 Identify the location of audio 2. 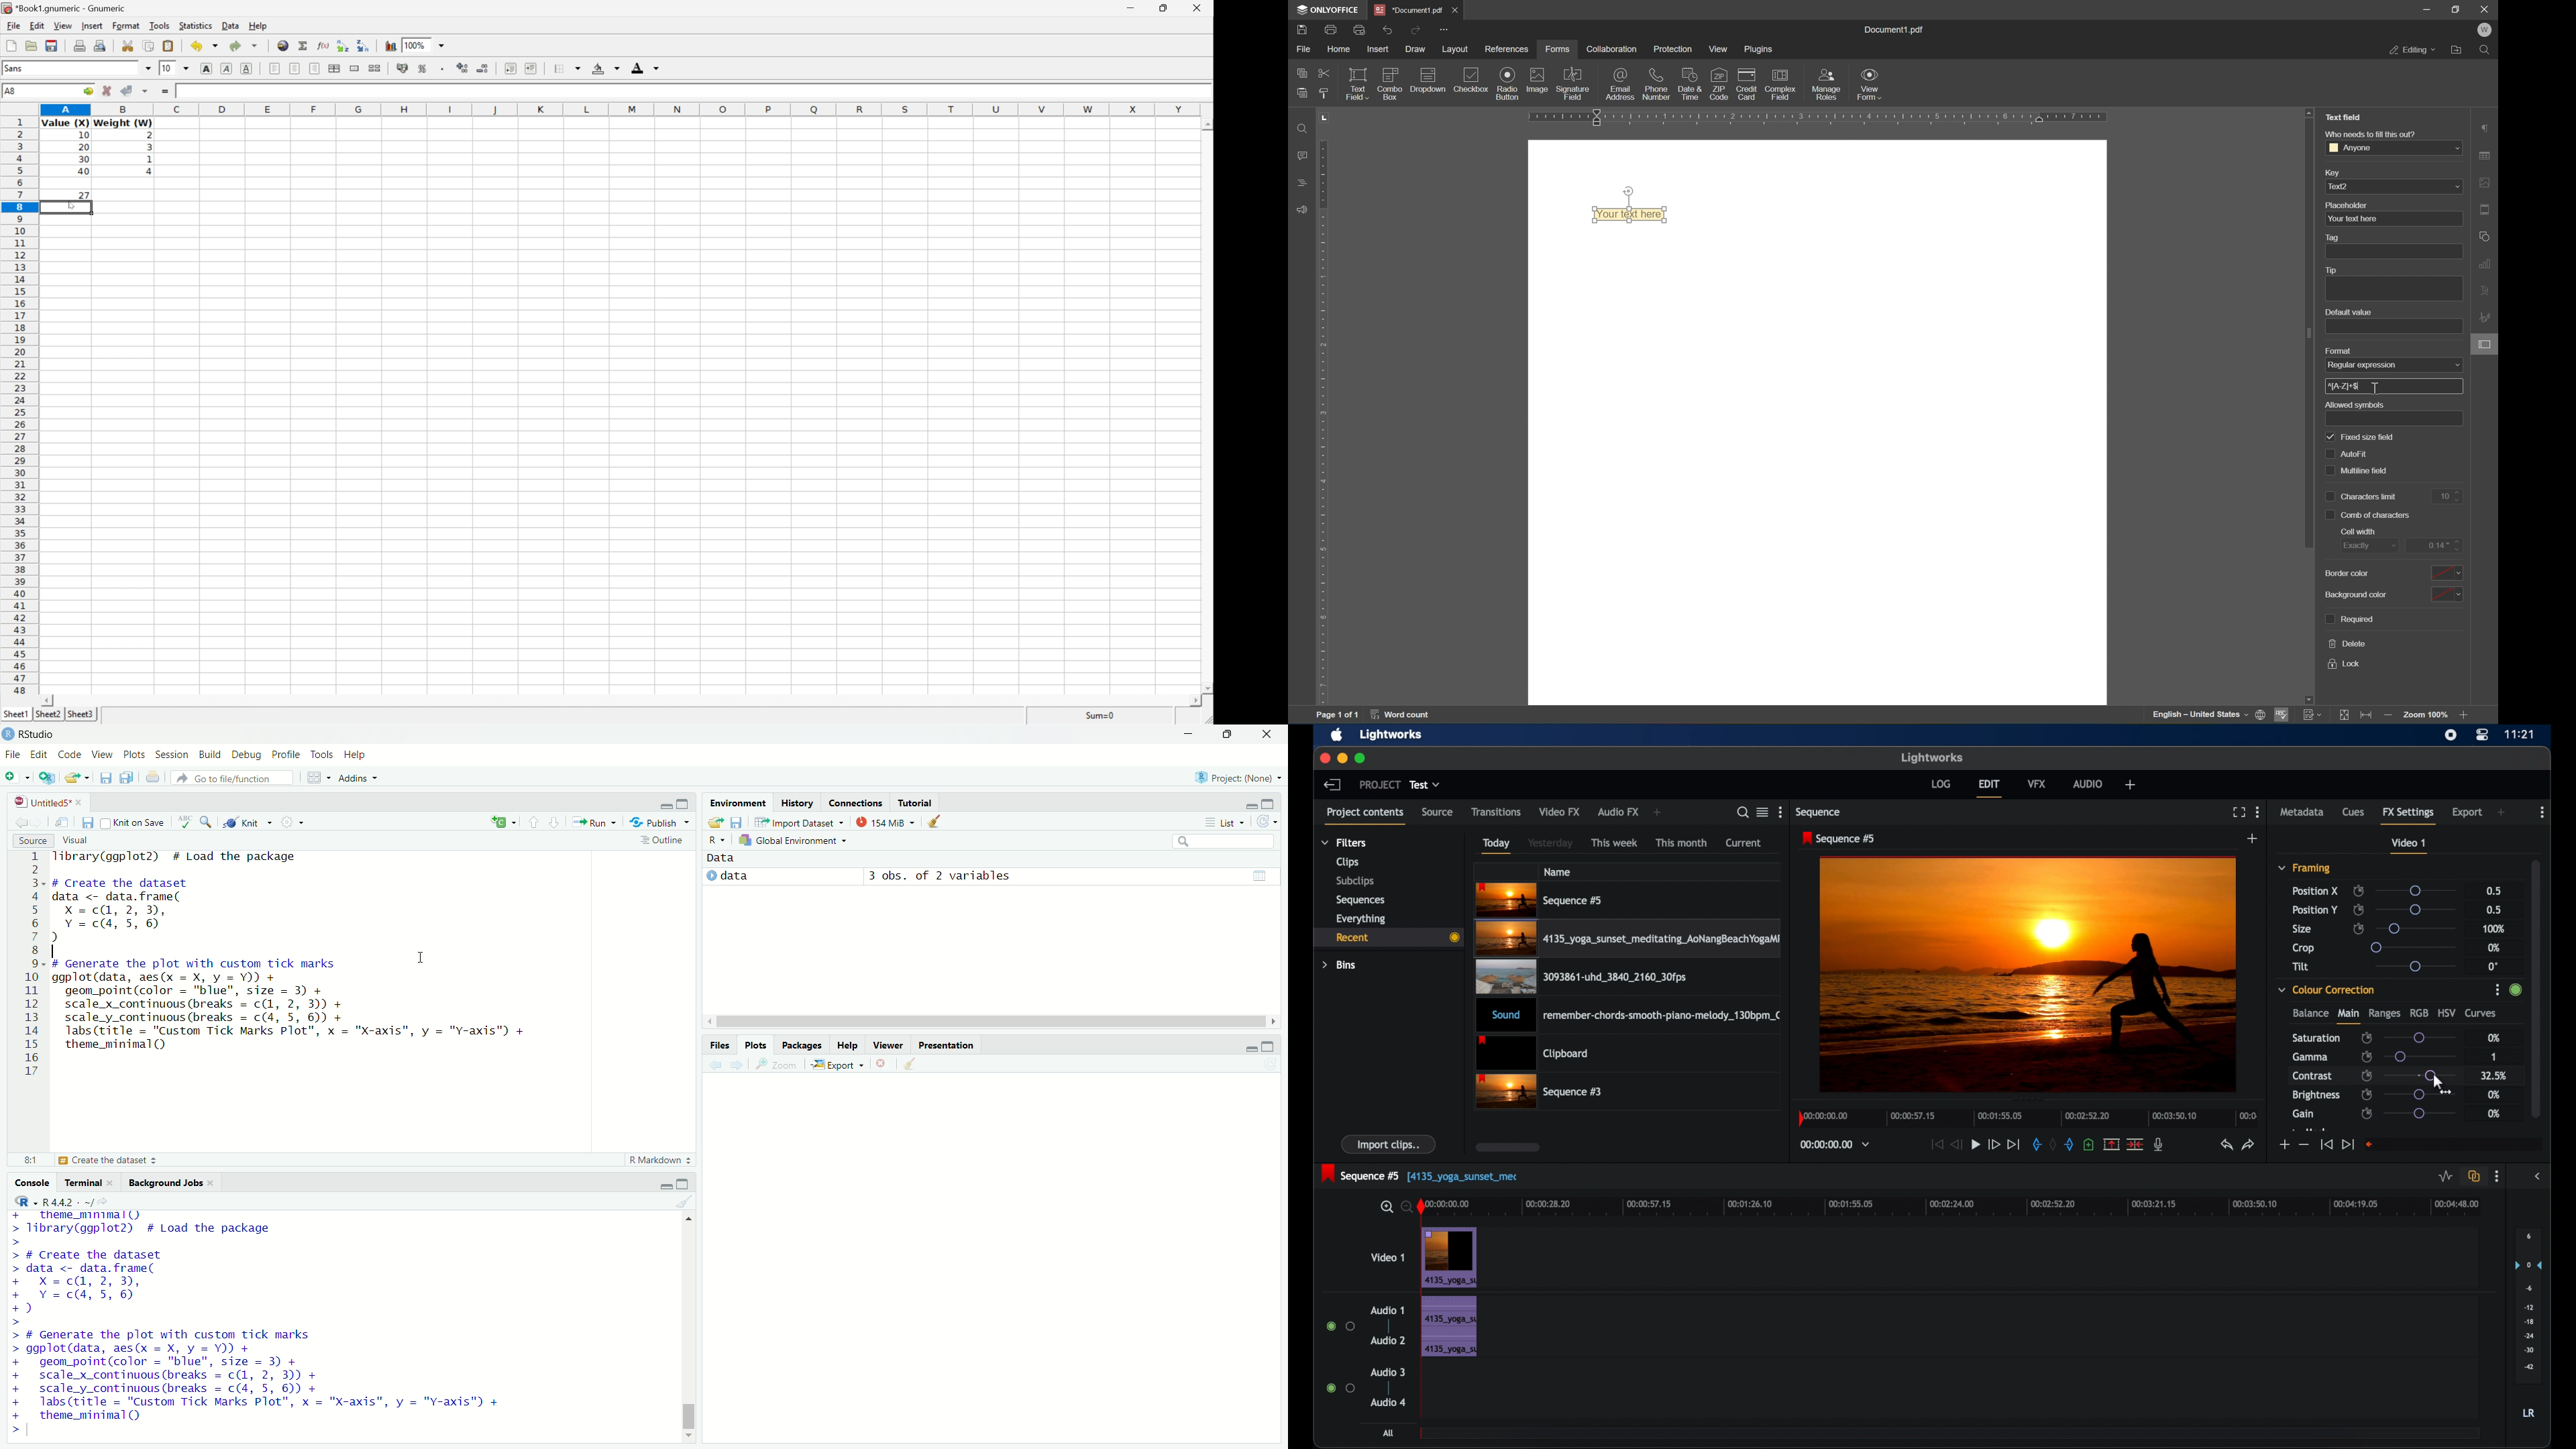
(1389, 1340).